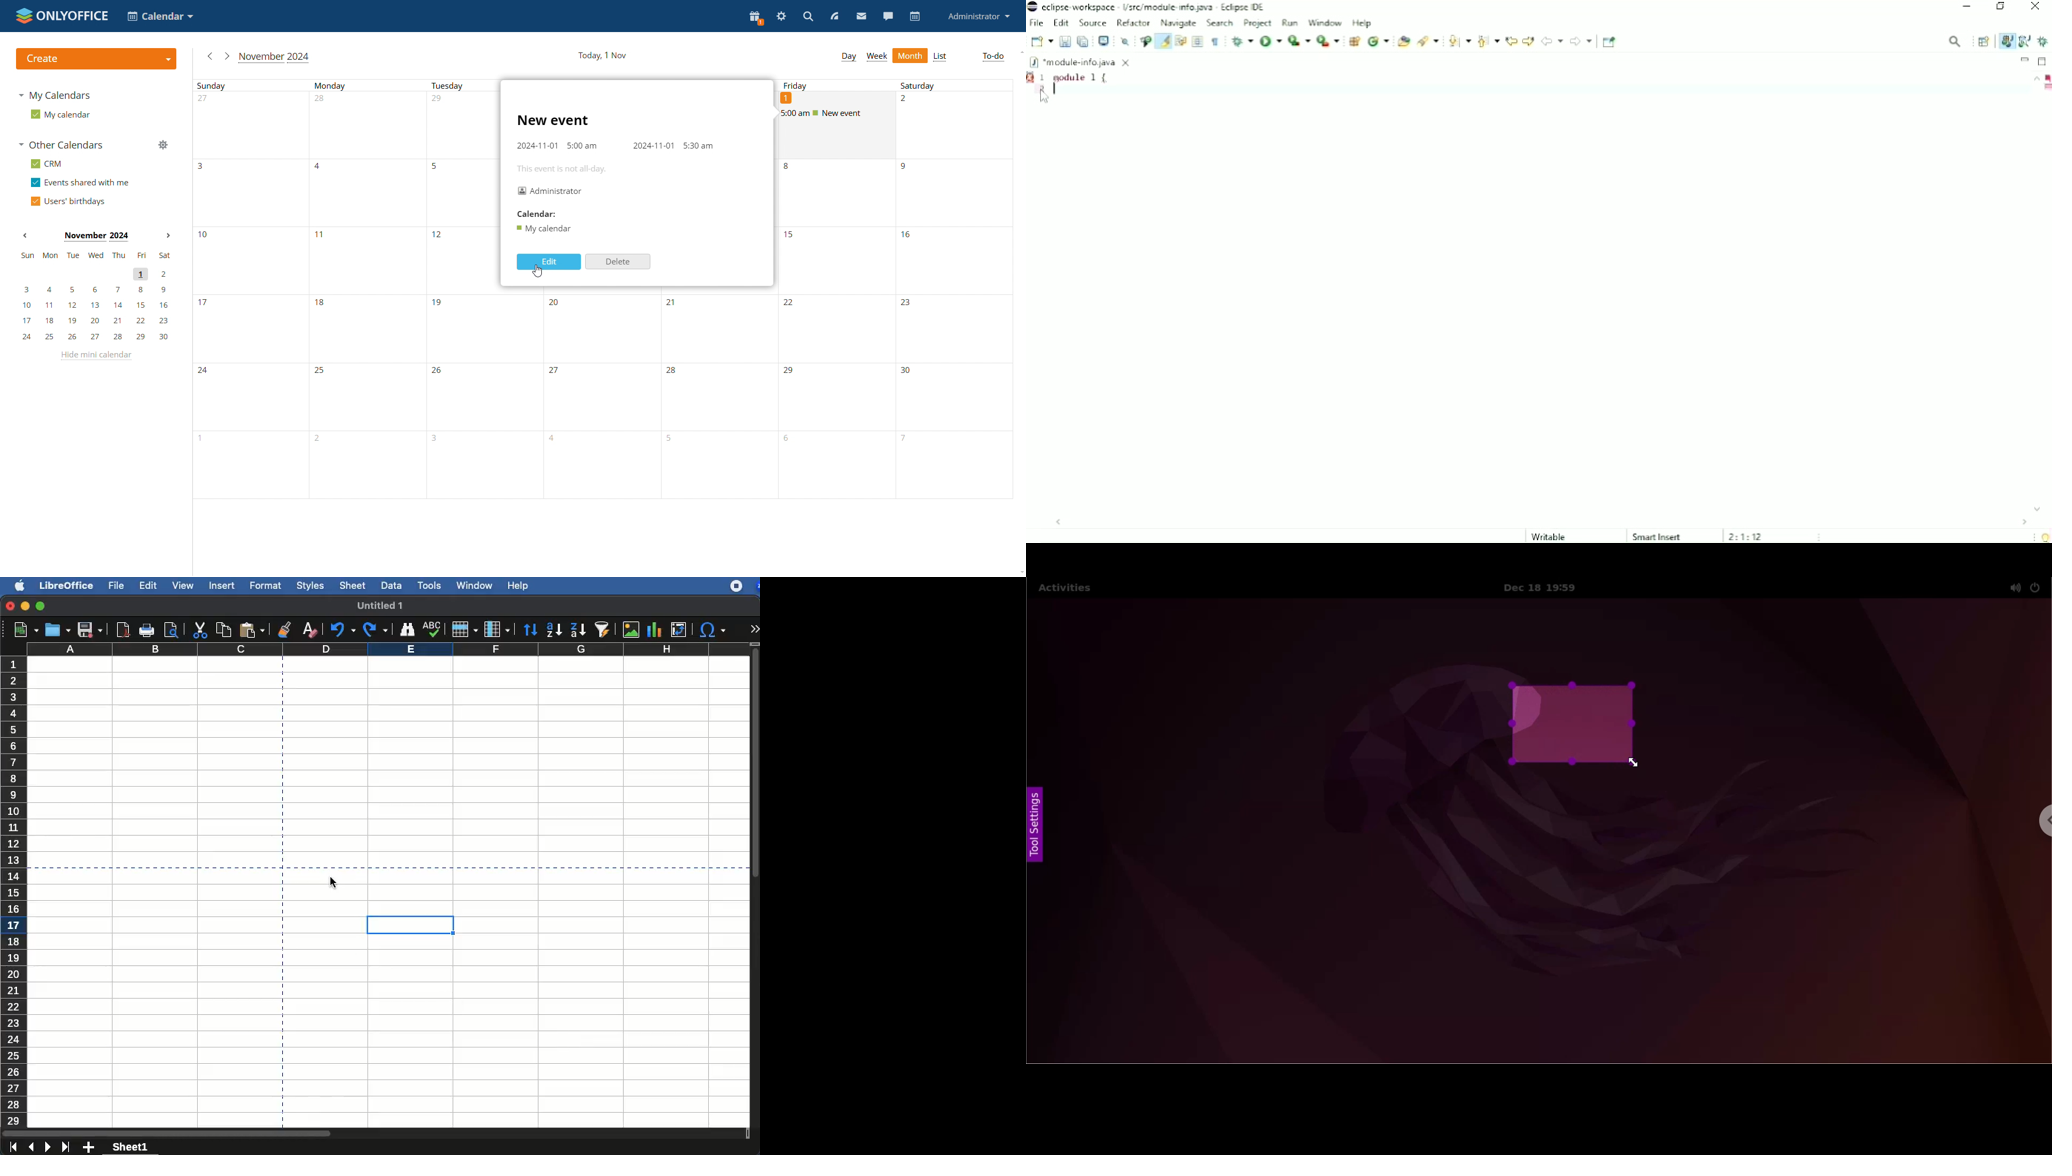  What do you see at coordinates (90, 630) in the screenshot?
I see `save` at bounding box center [90, 630].